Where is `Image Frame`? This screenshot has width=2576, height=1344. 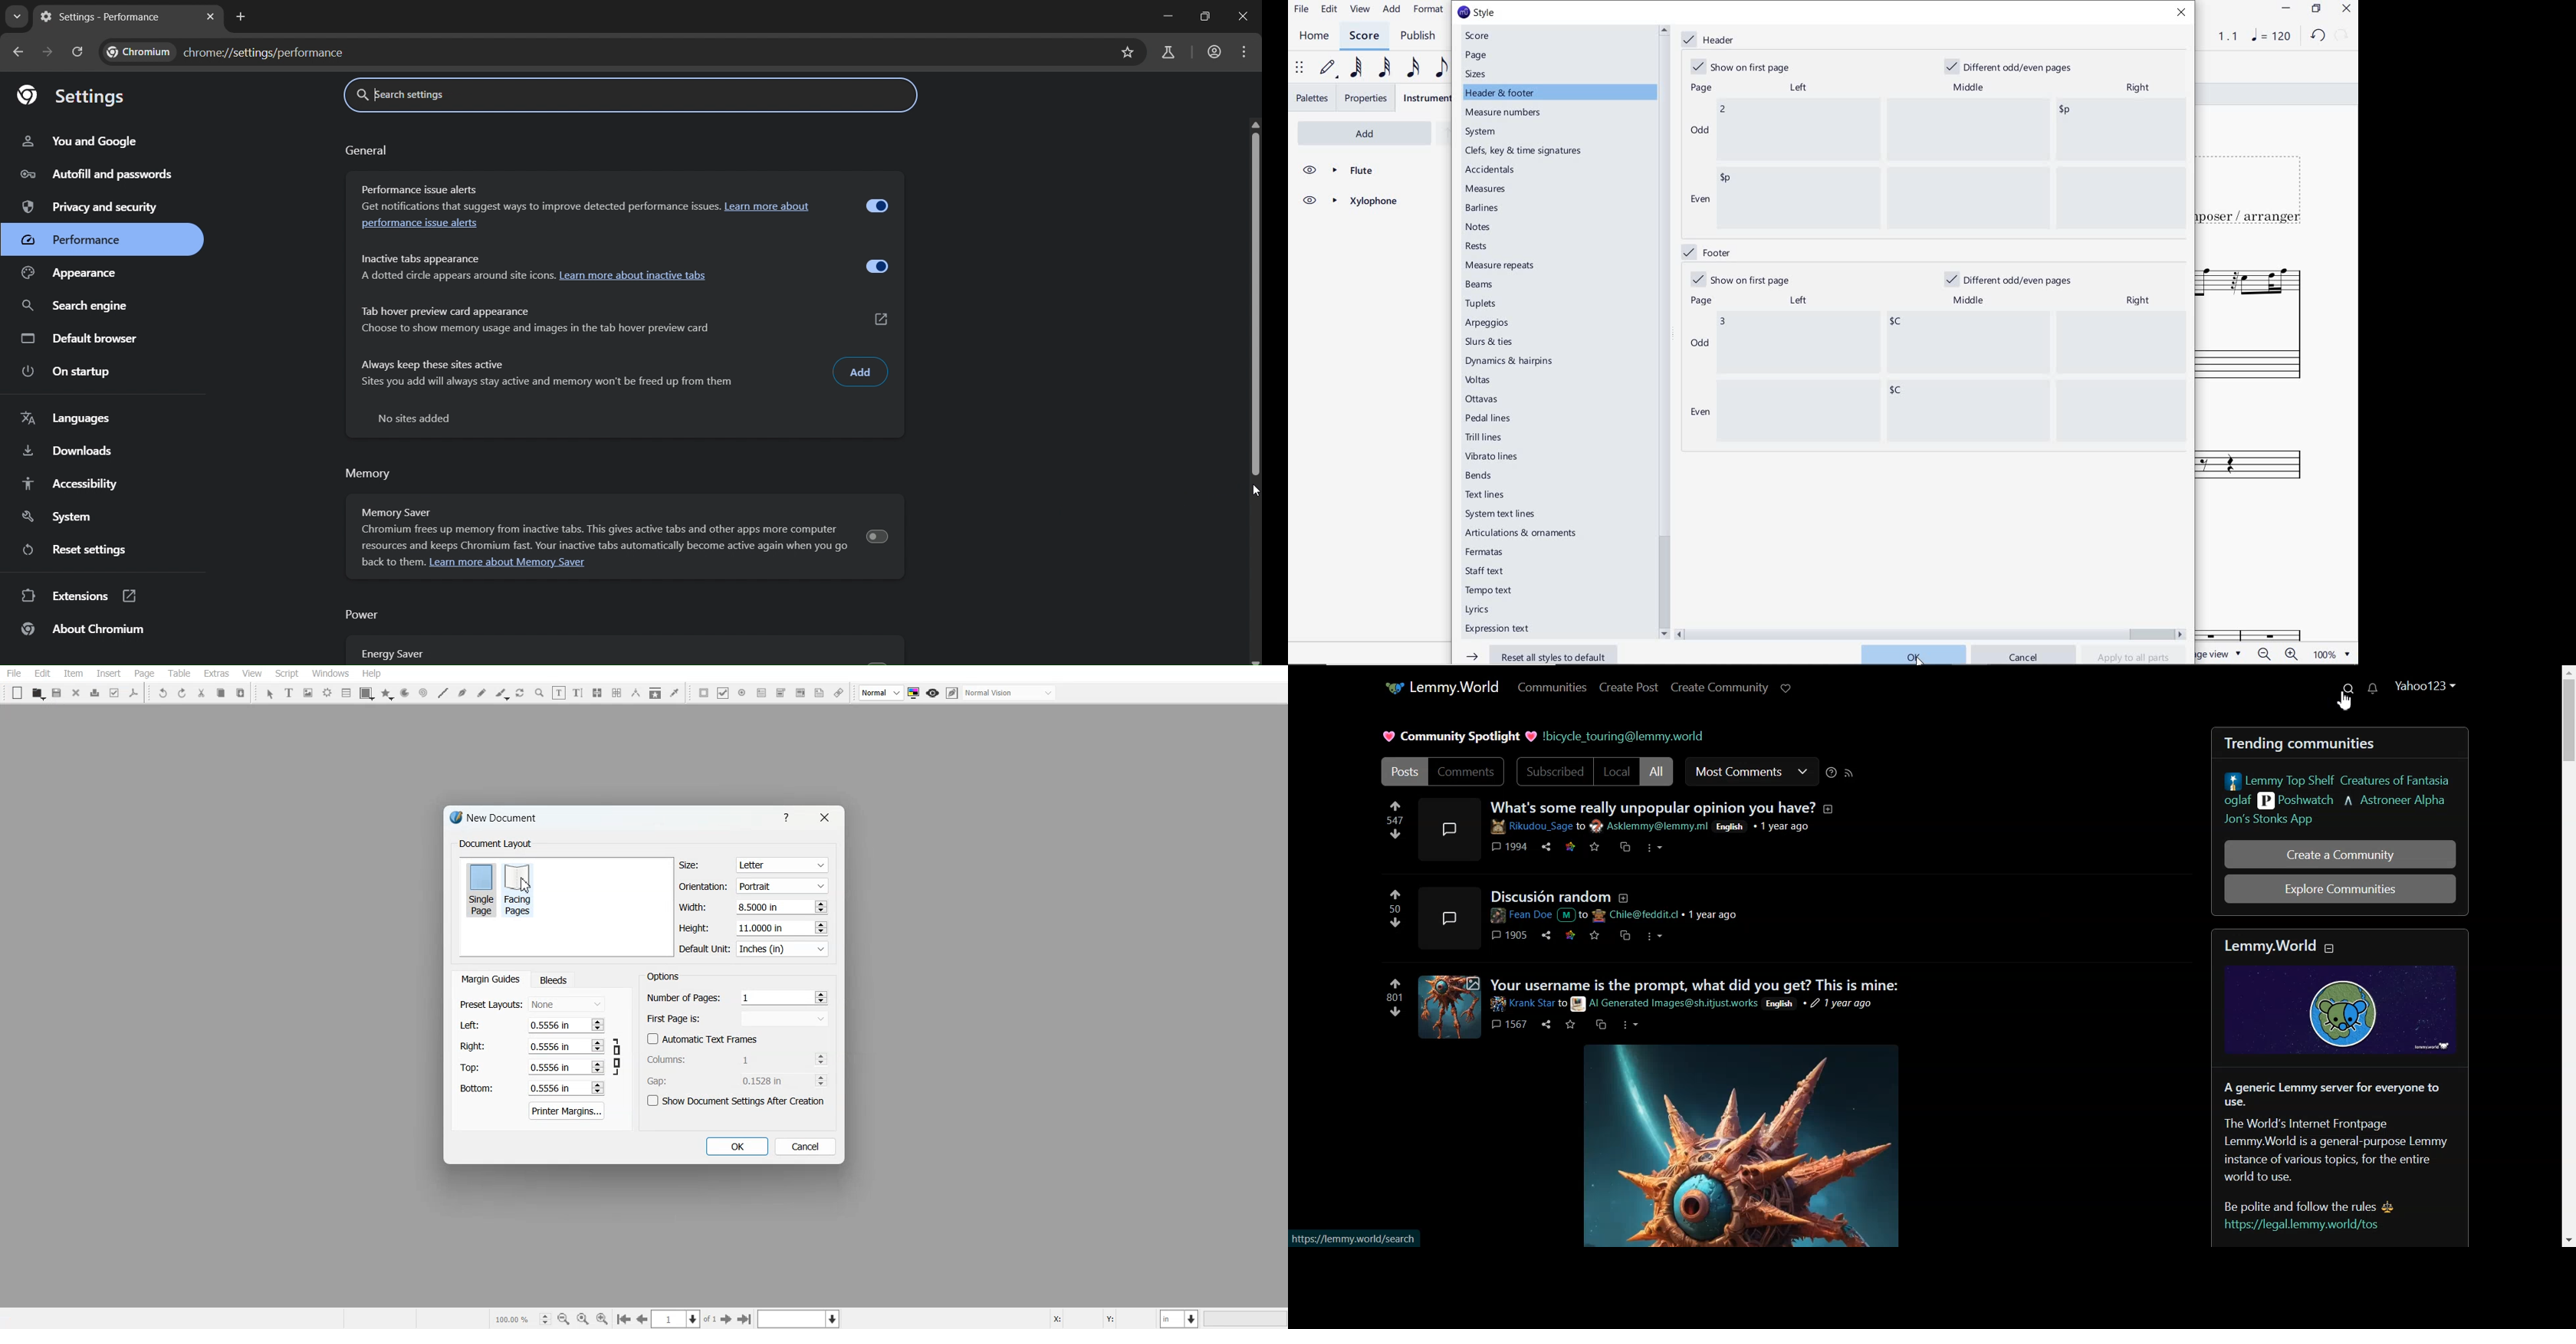 Image Frame is located at coordinates (309, 693).